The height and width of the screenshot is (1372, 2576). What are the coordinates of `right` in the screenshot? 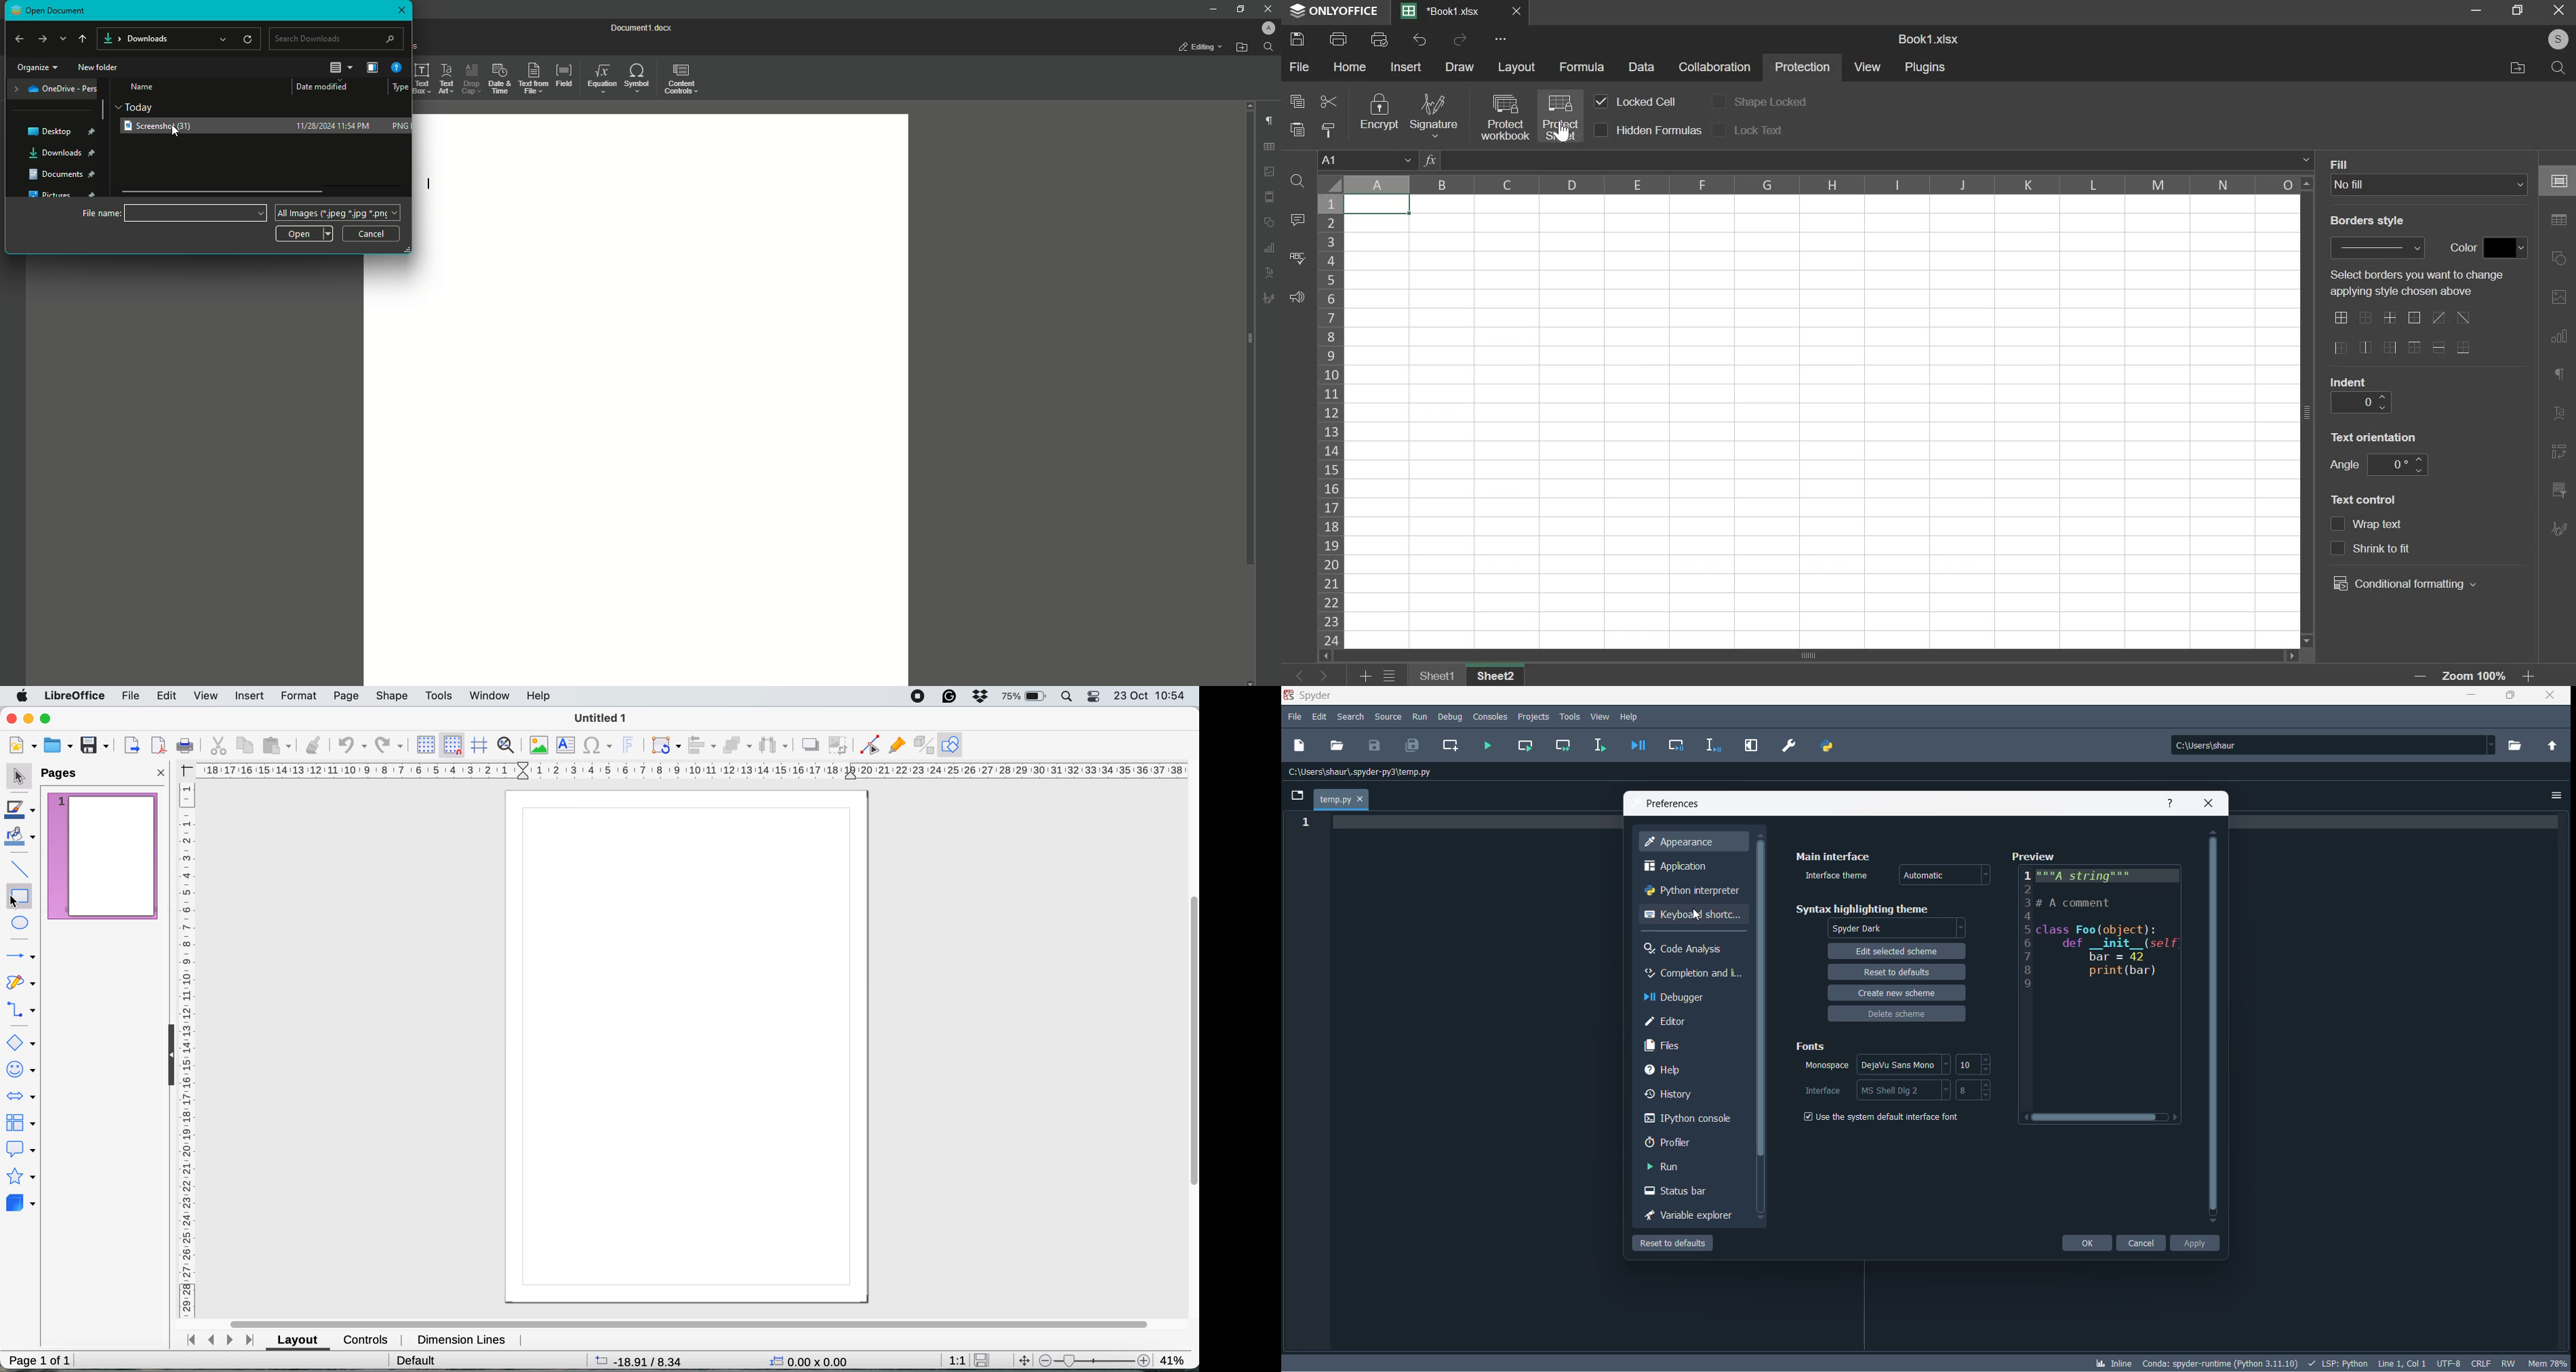 It's located at (1323, 677).